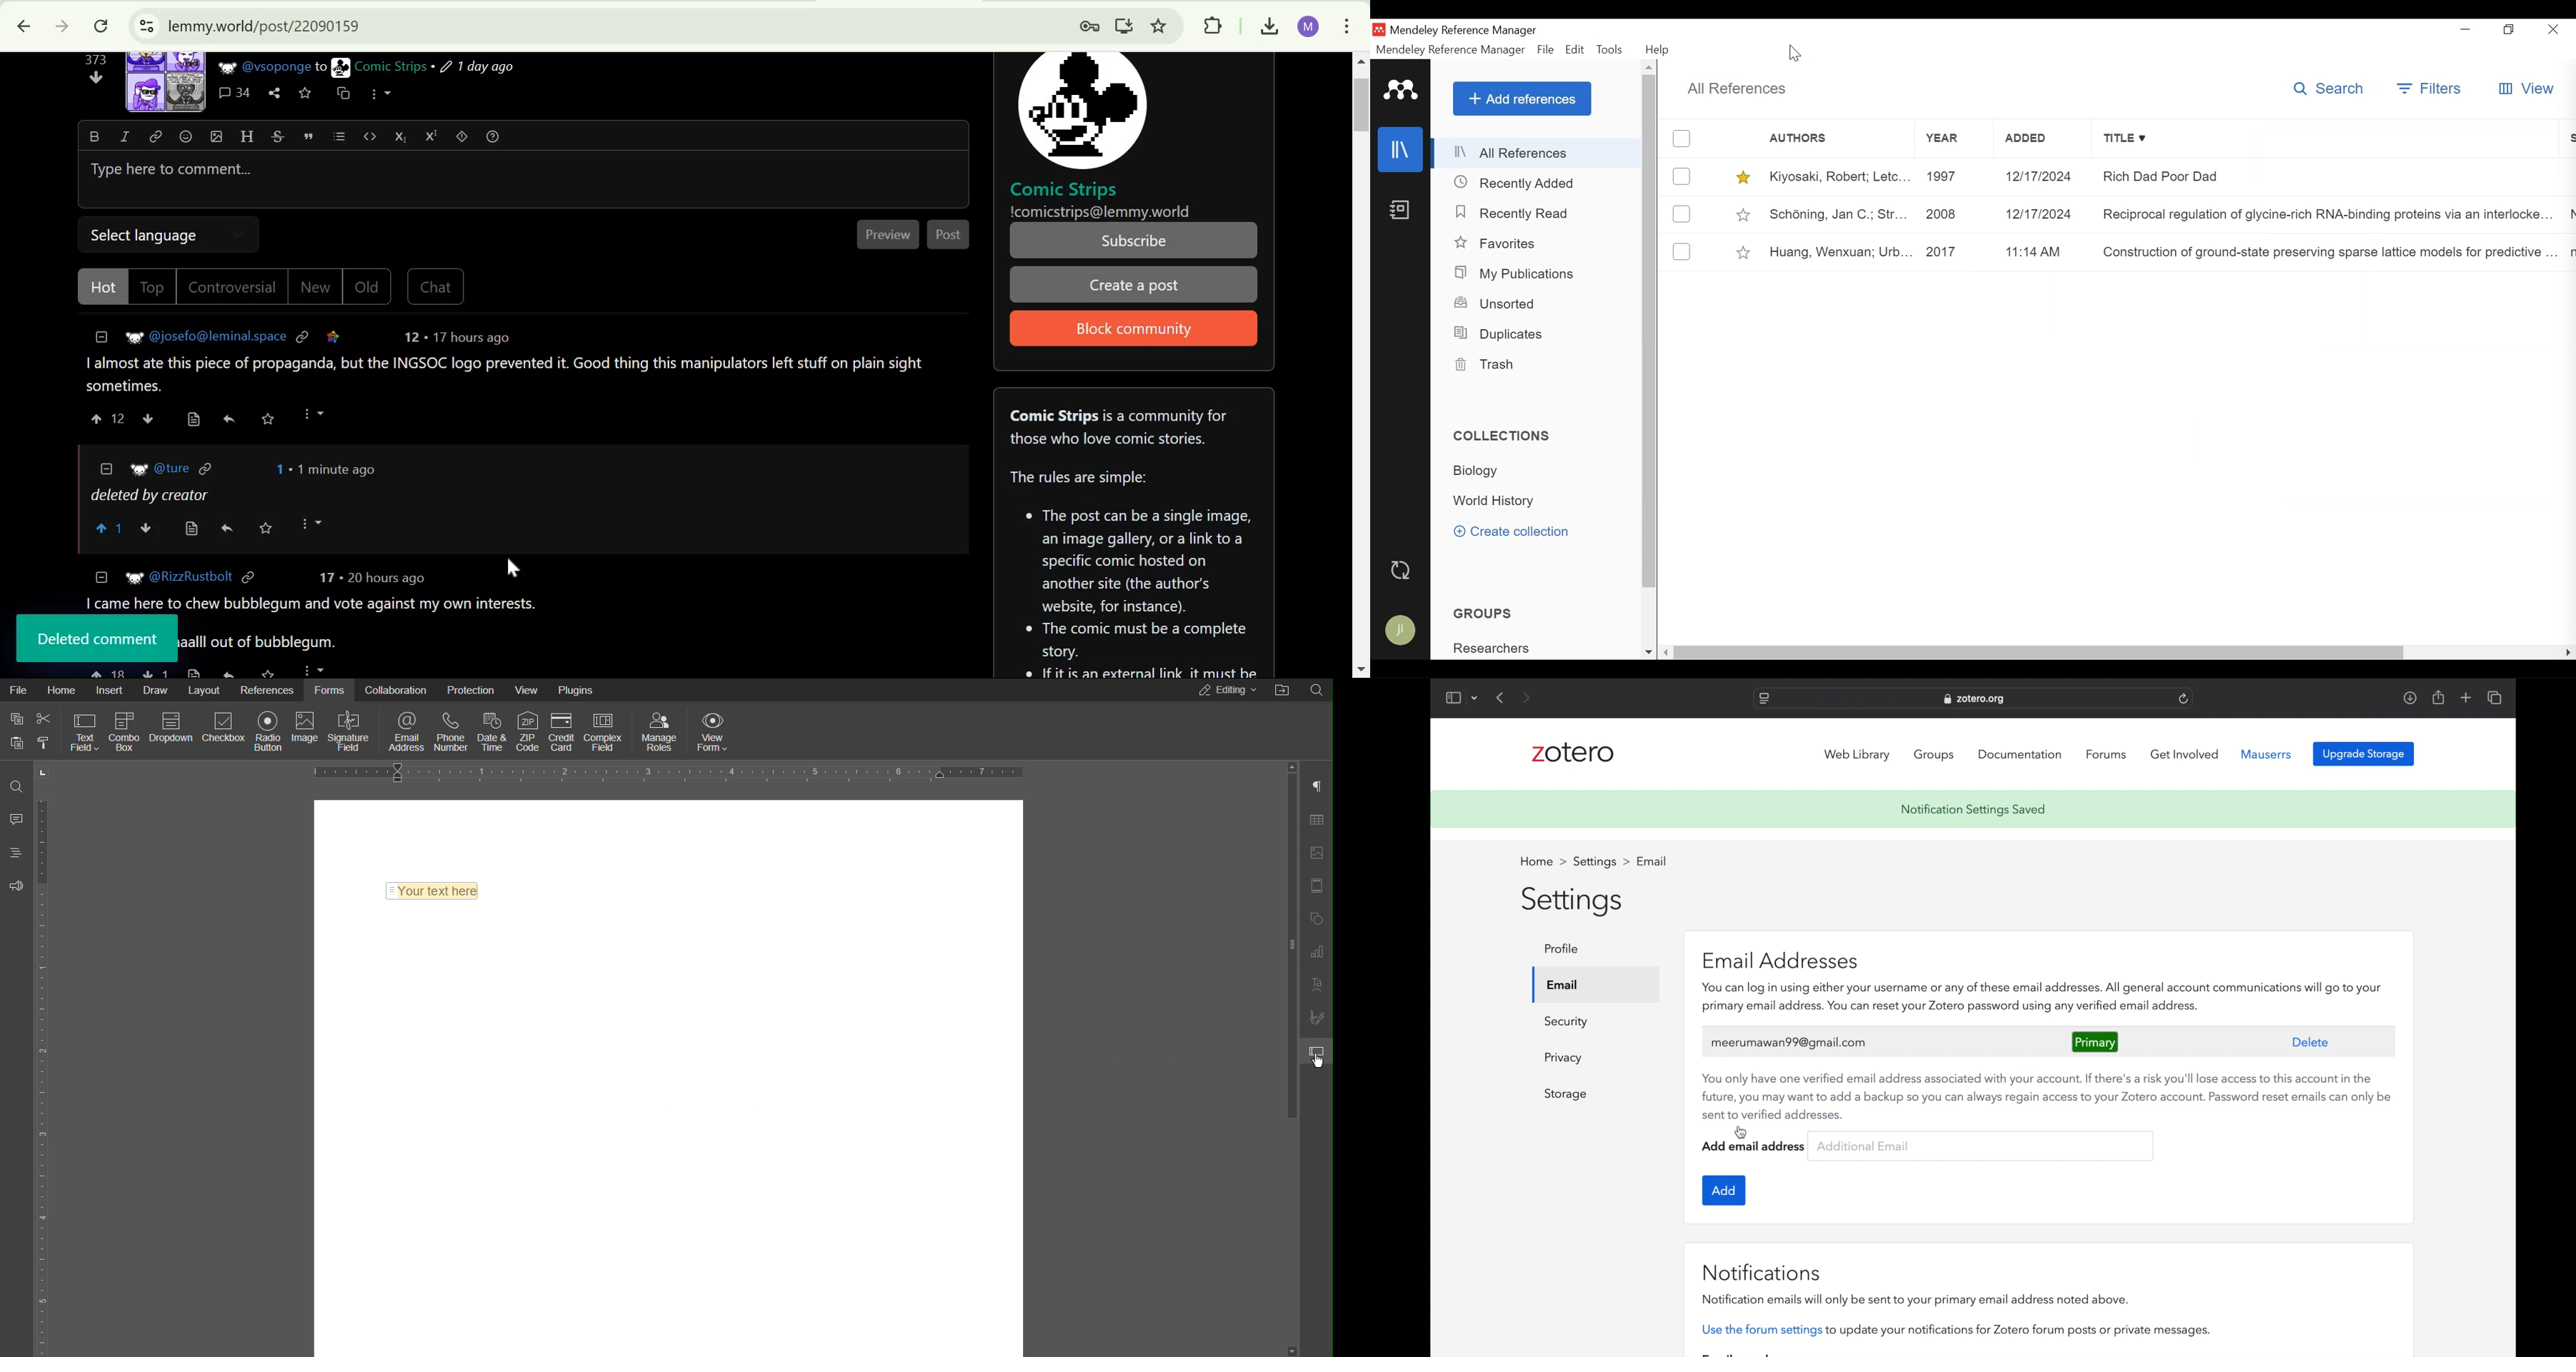 Image resolution: width=2576 pixels, height=1372 pixels. What do you see at coordinates (1401, 90) in the screenshot?
I see `Mendeley logo` at bounding box center [1401, 90].